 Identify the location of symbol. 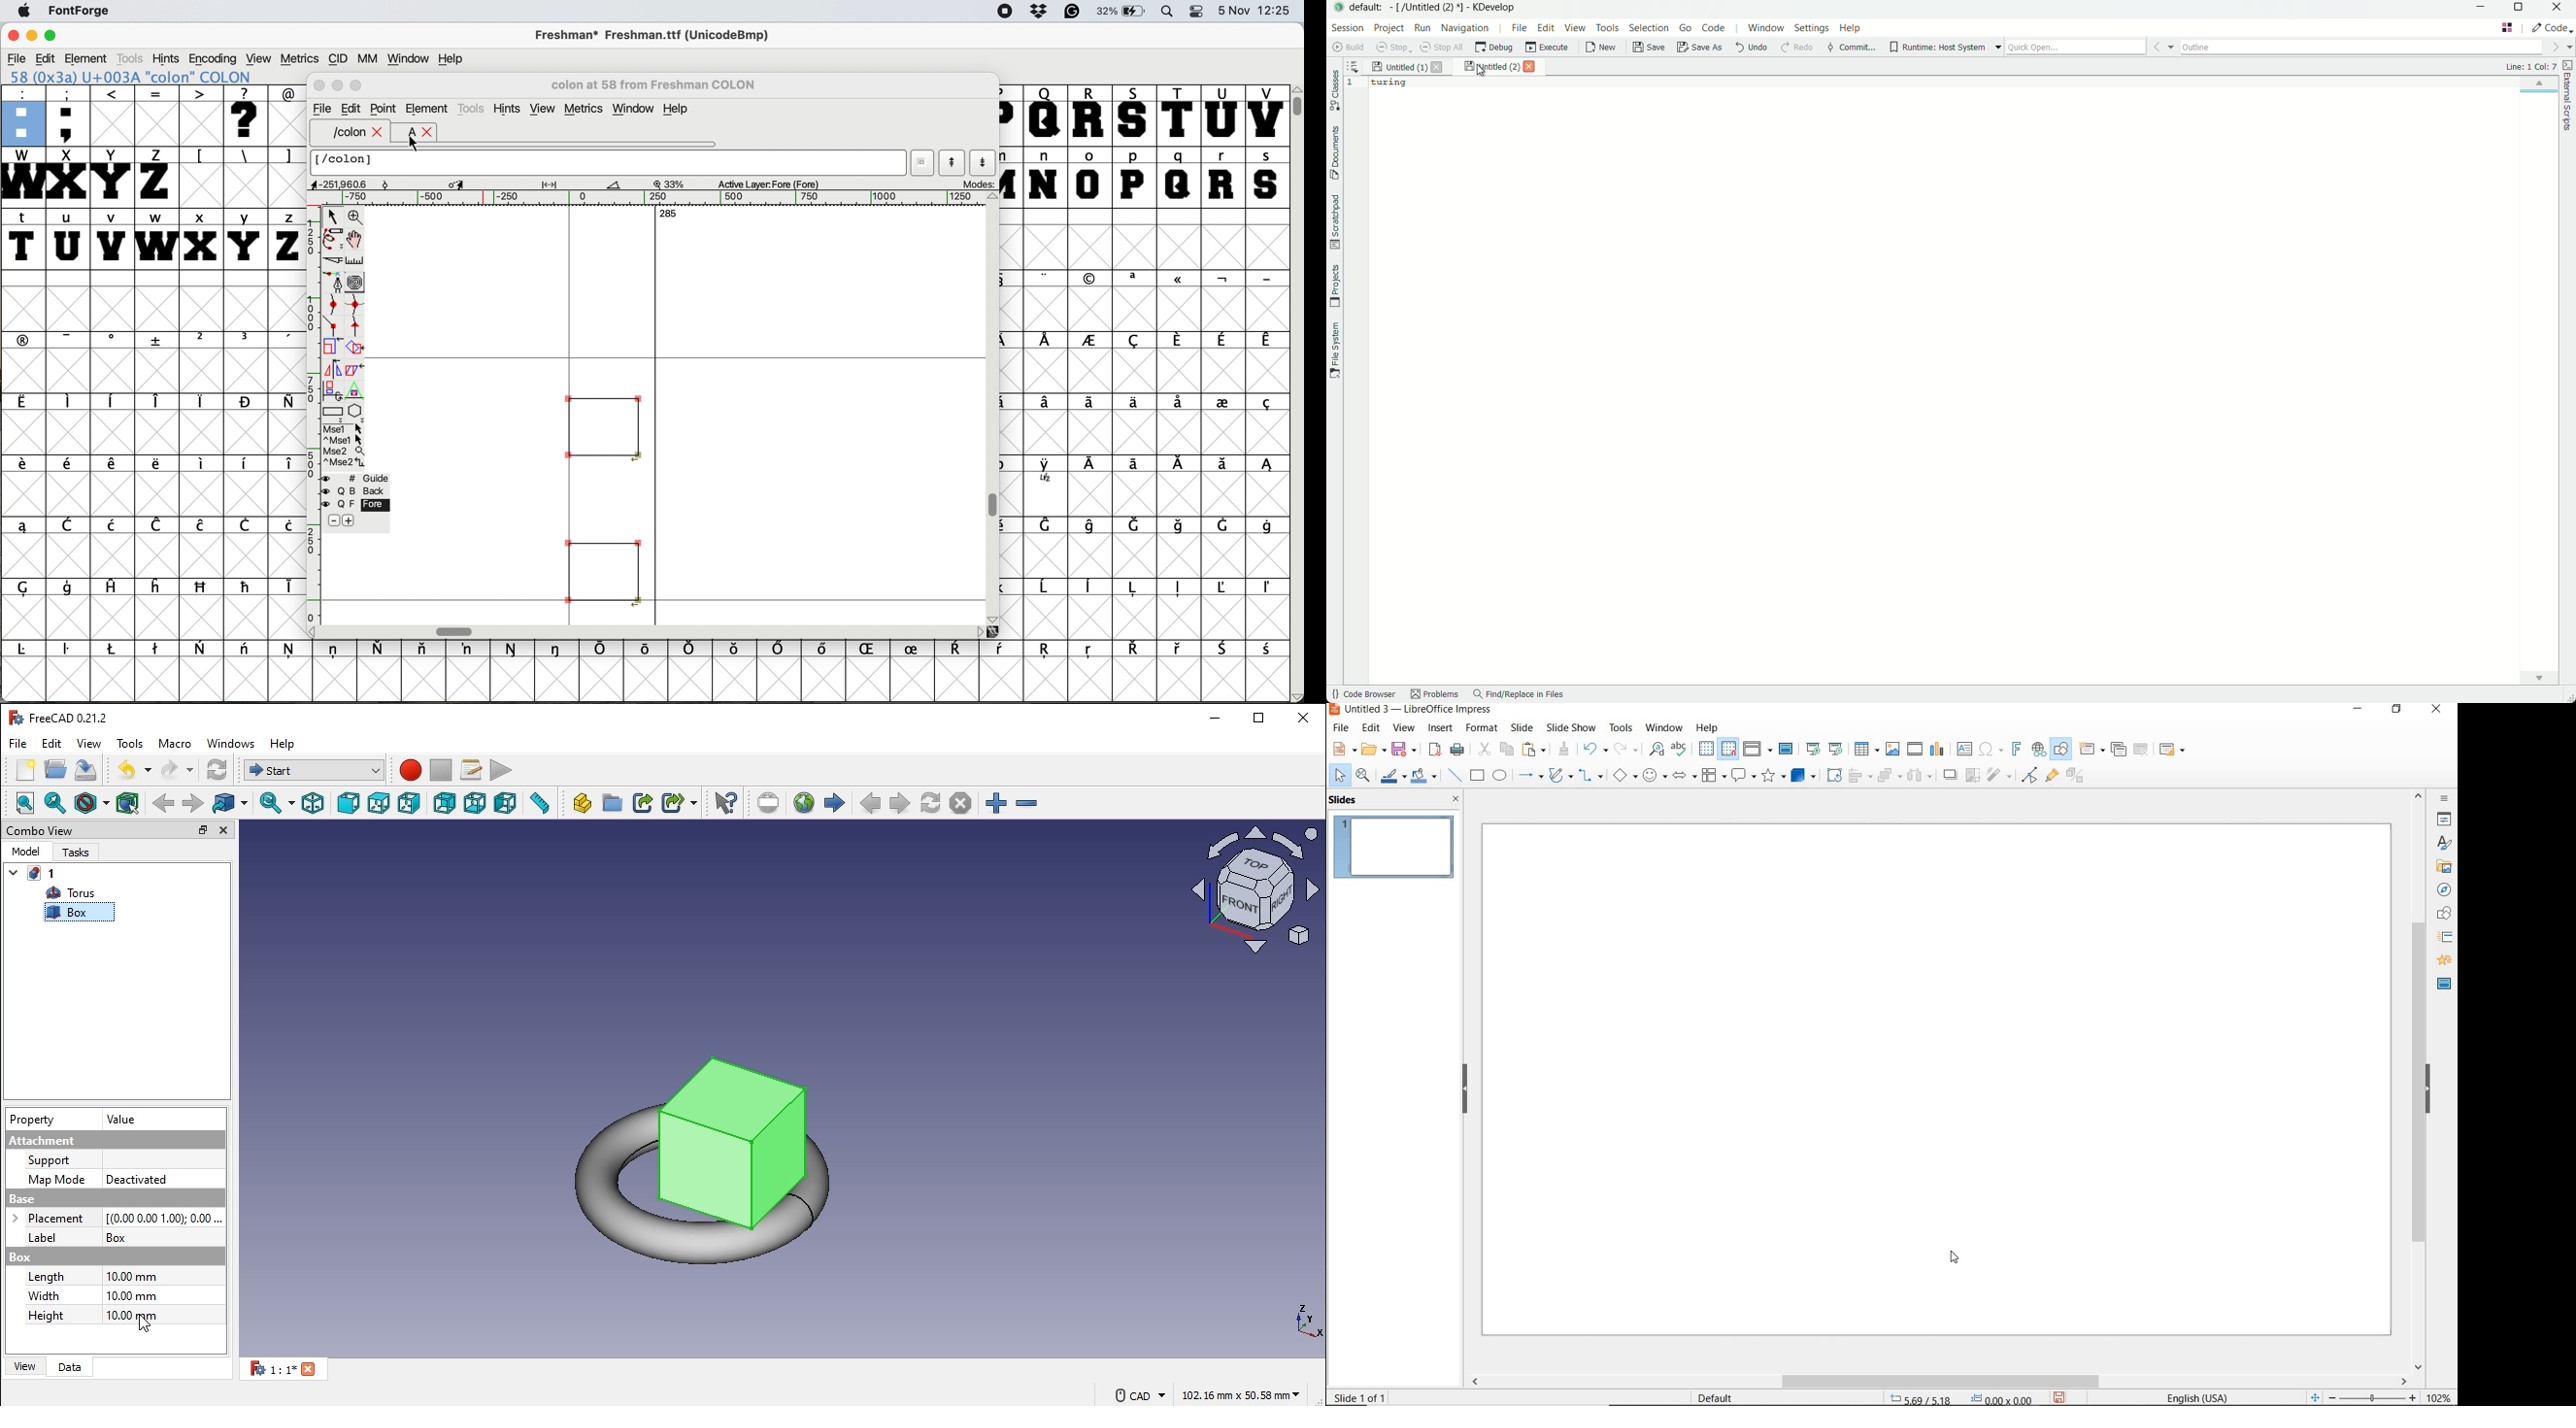
(470, 649).